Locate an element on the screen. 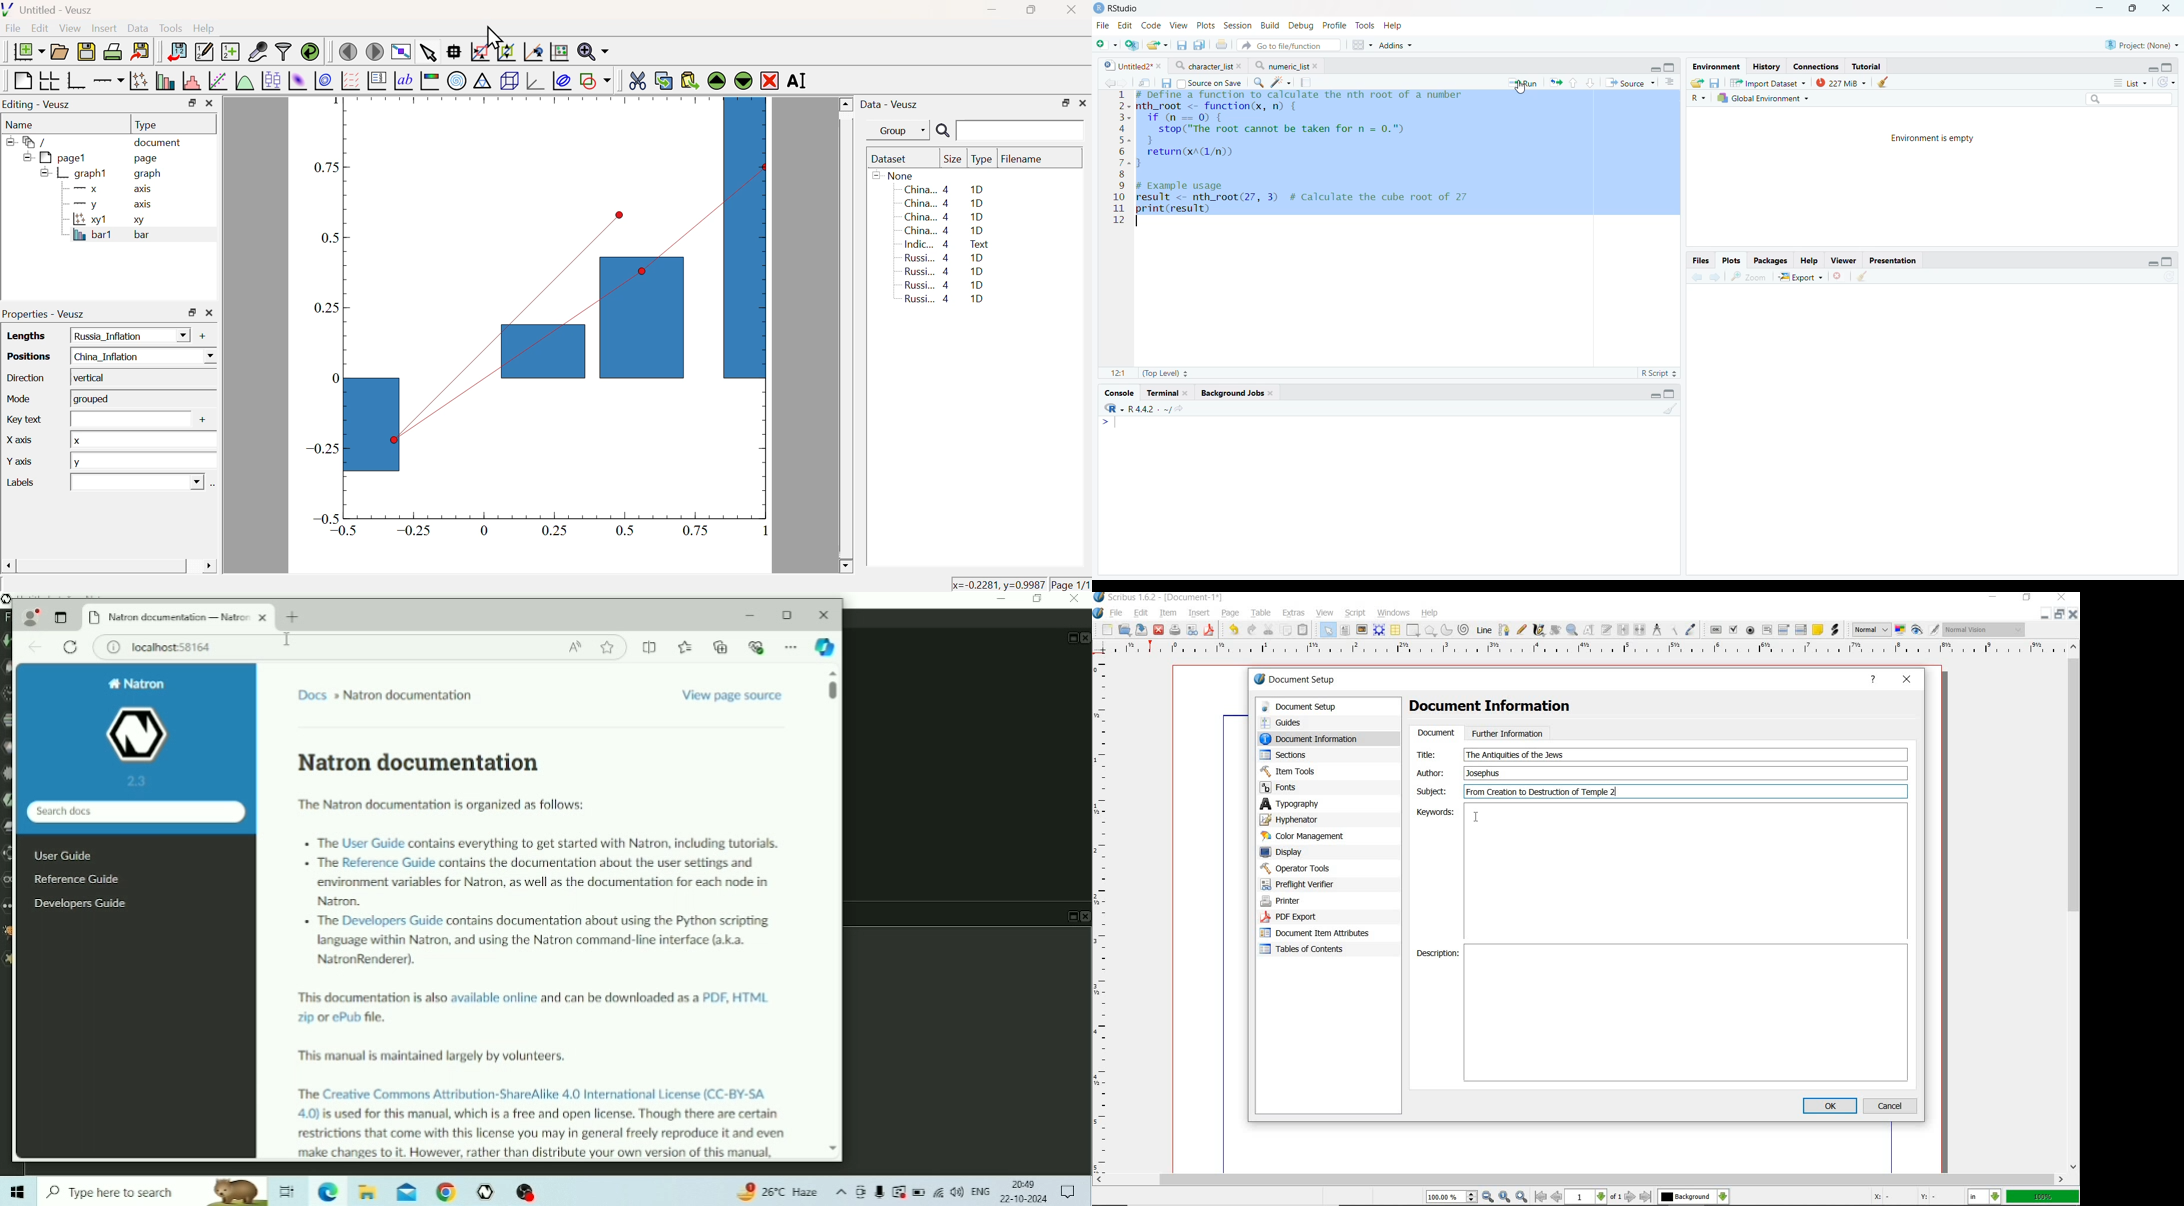 The height and width of the screenshot is (1232, 2184). fonts is located at coordinates (1315, 788).